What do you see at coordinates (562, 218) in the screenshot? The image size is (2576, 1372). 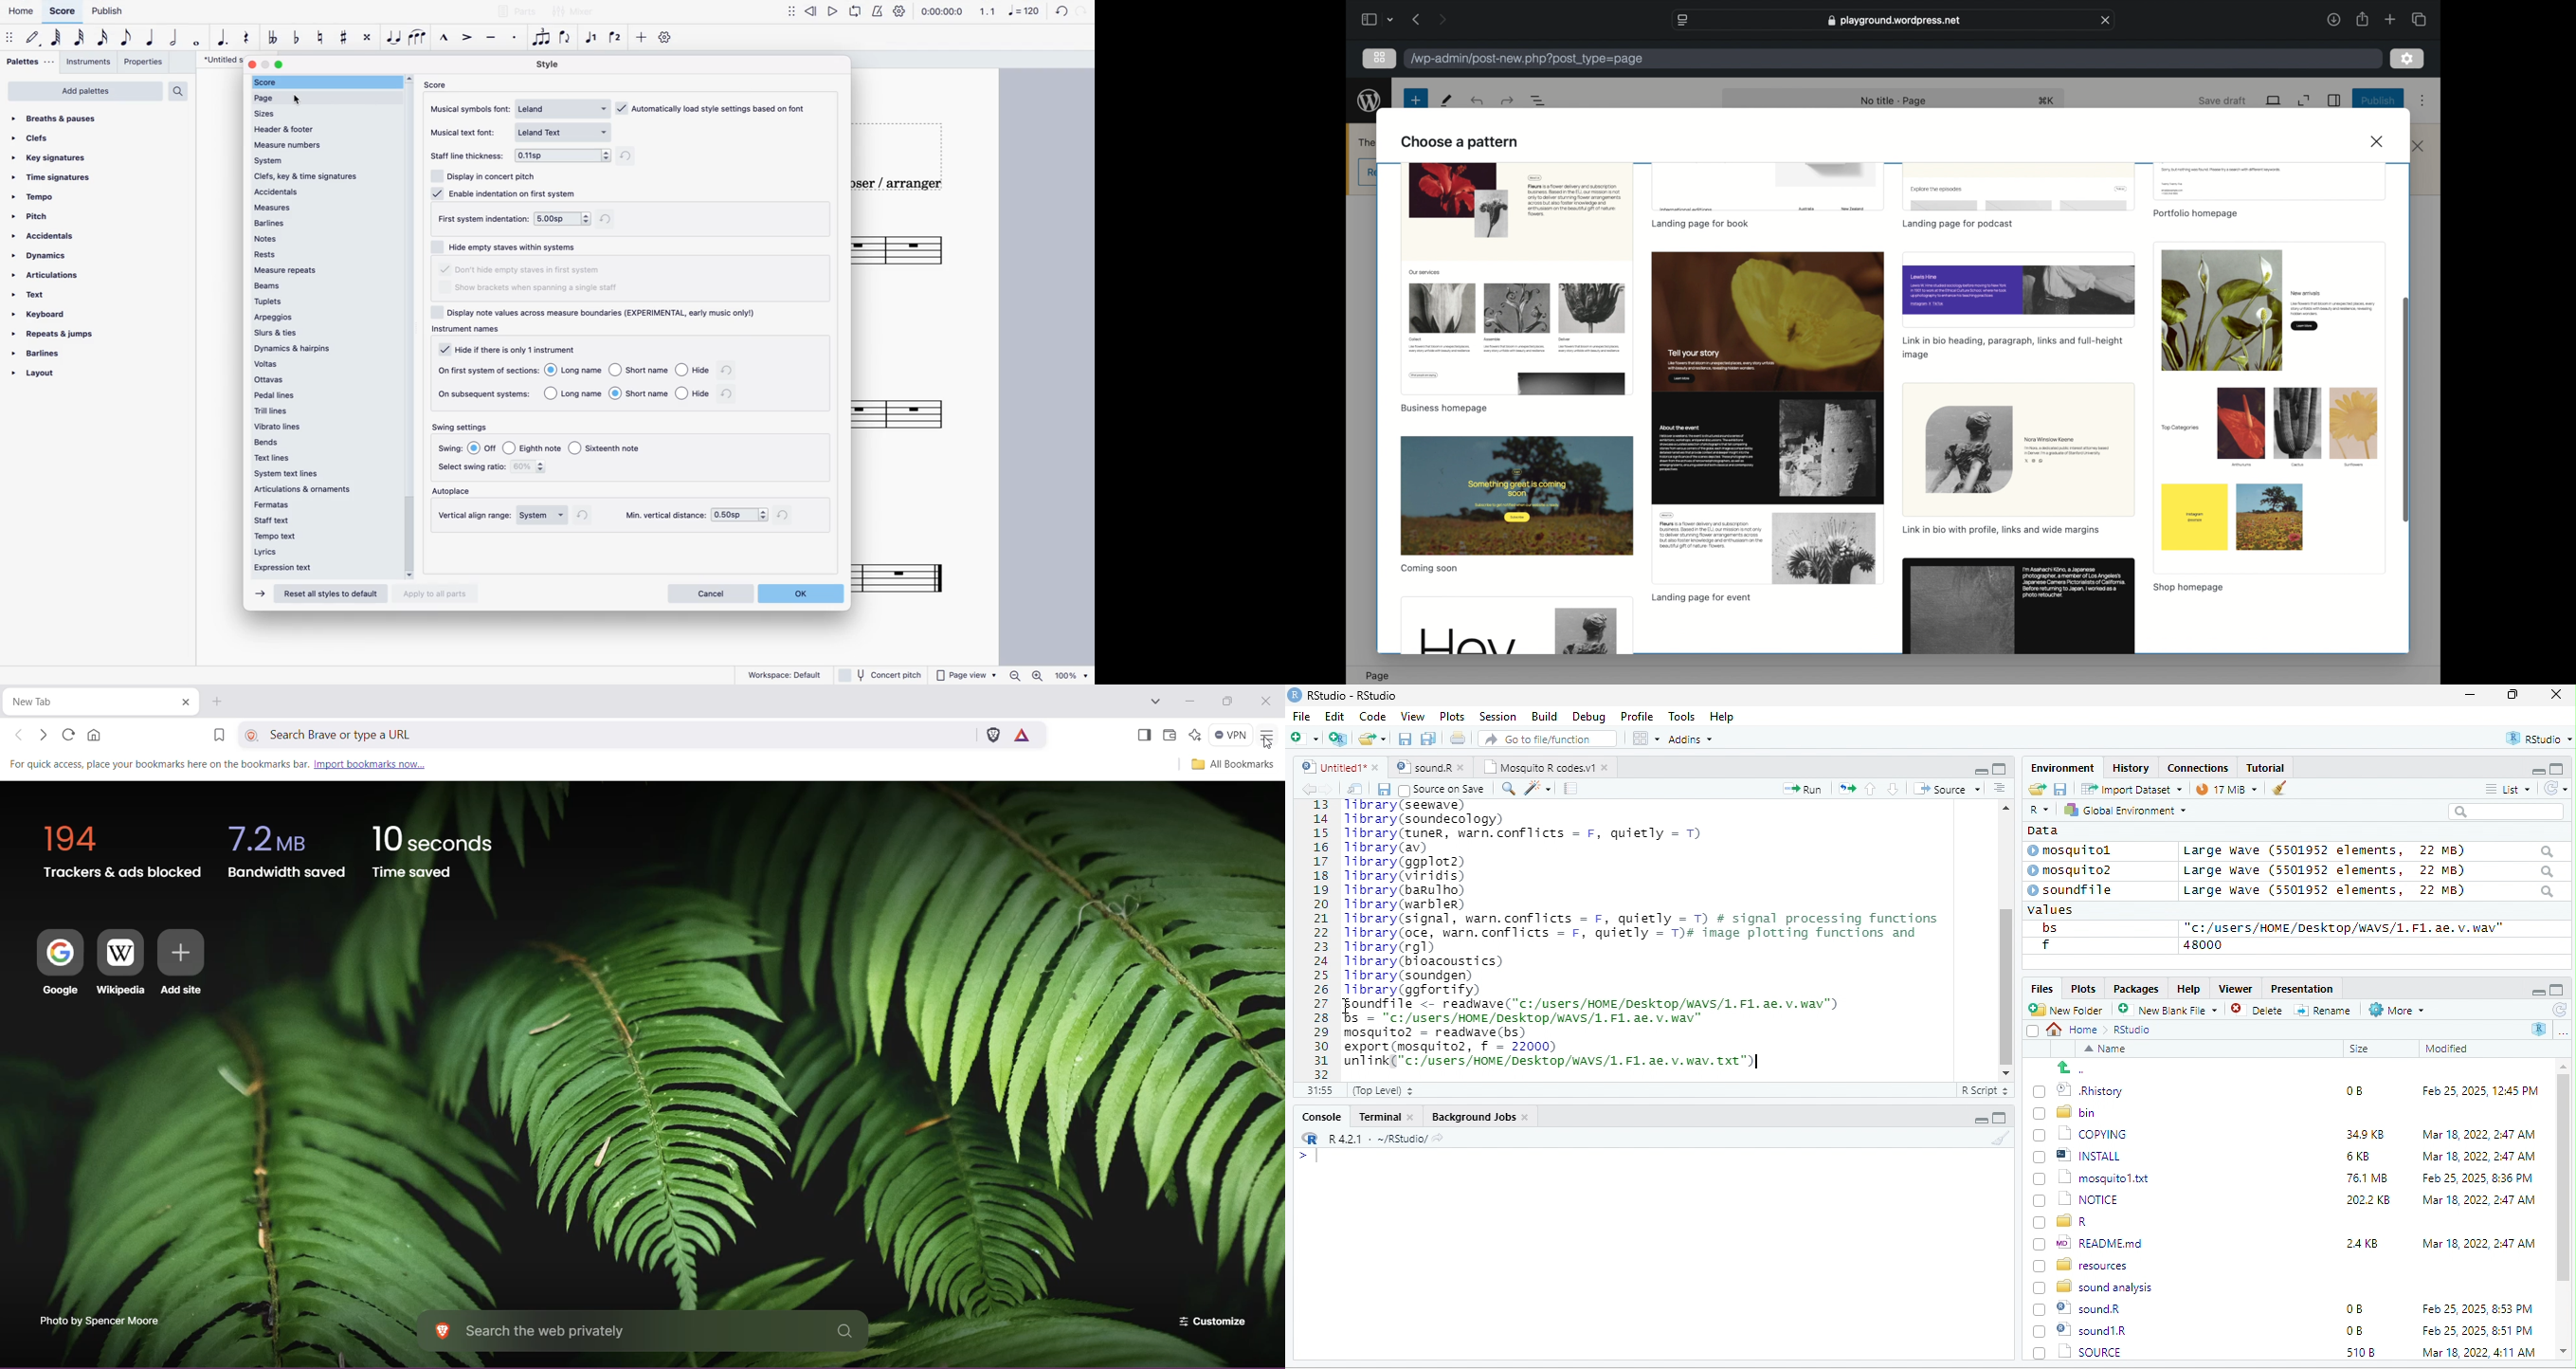 I see `size` at bounding box center [562, 218].